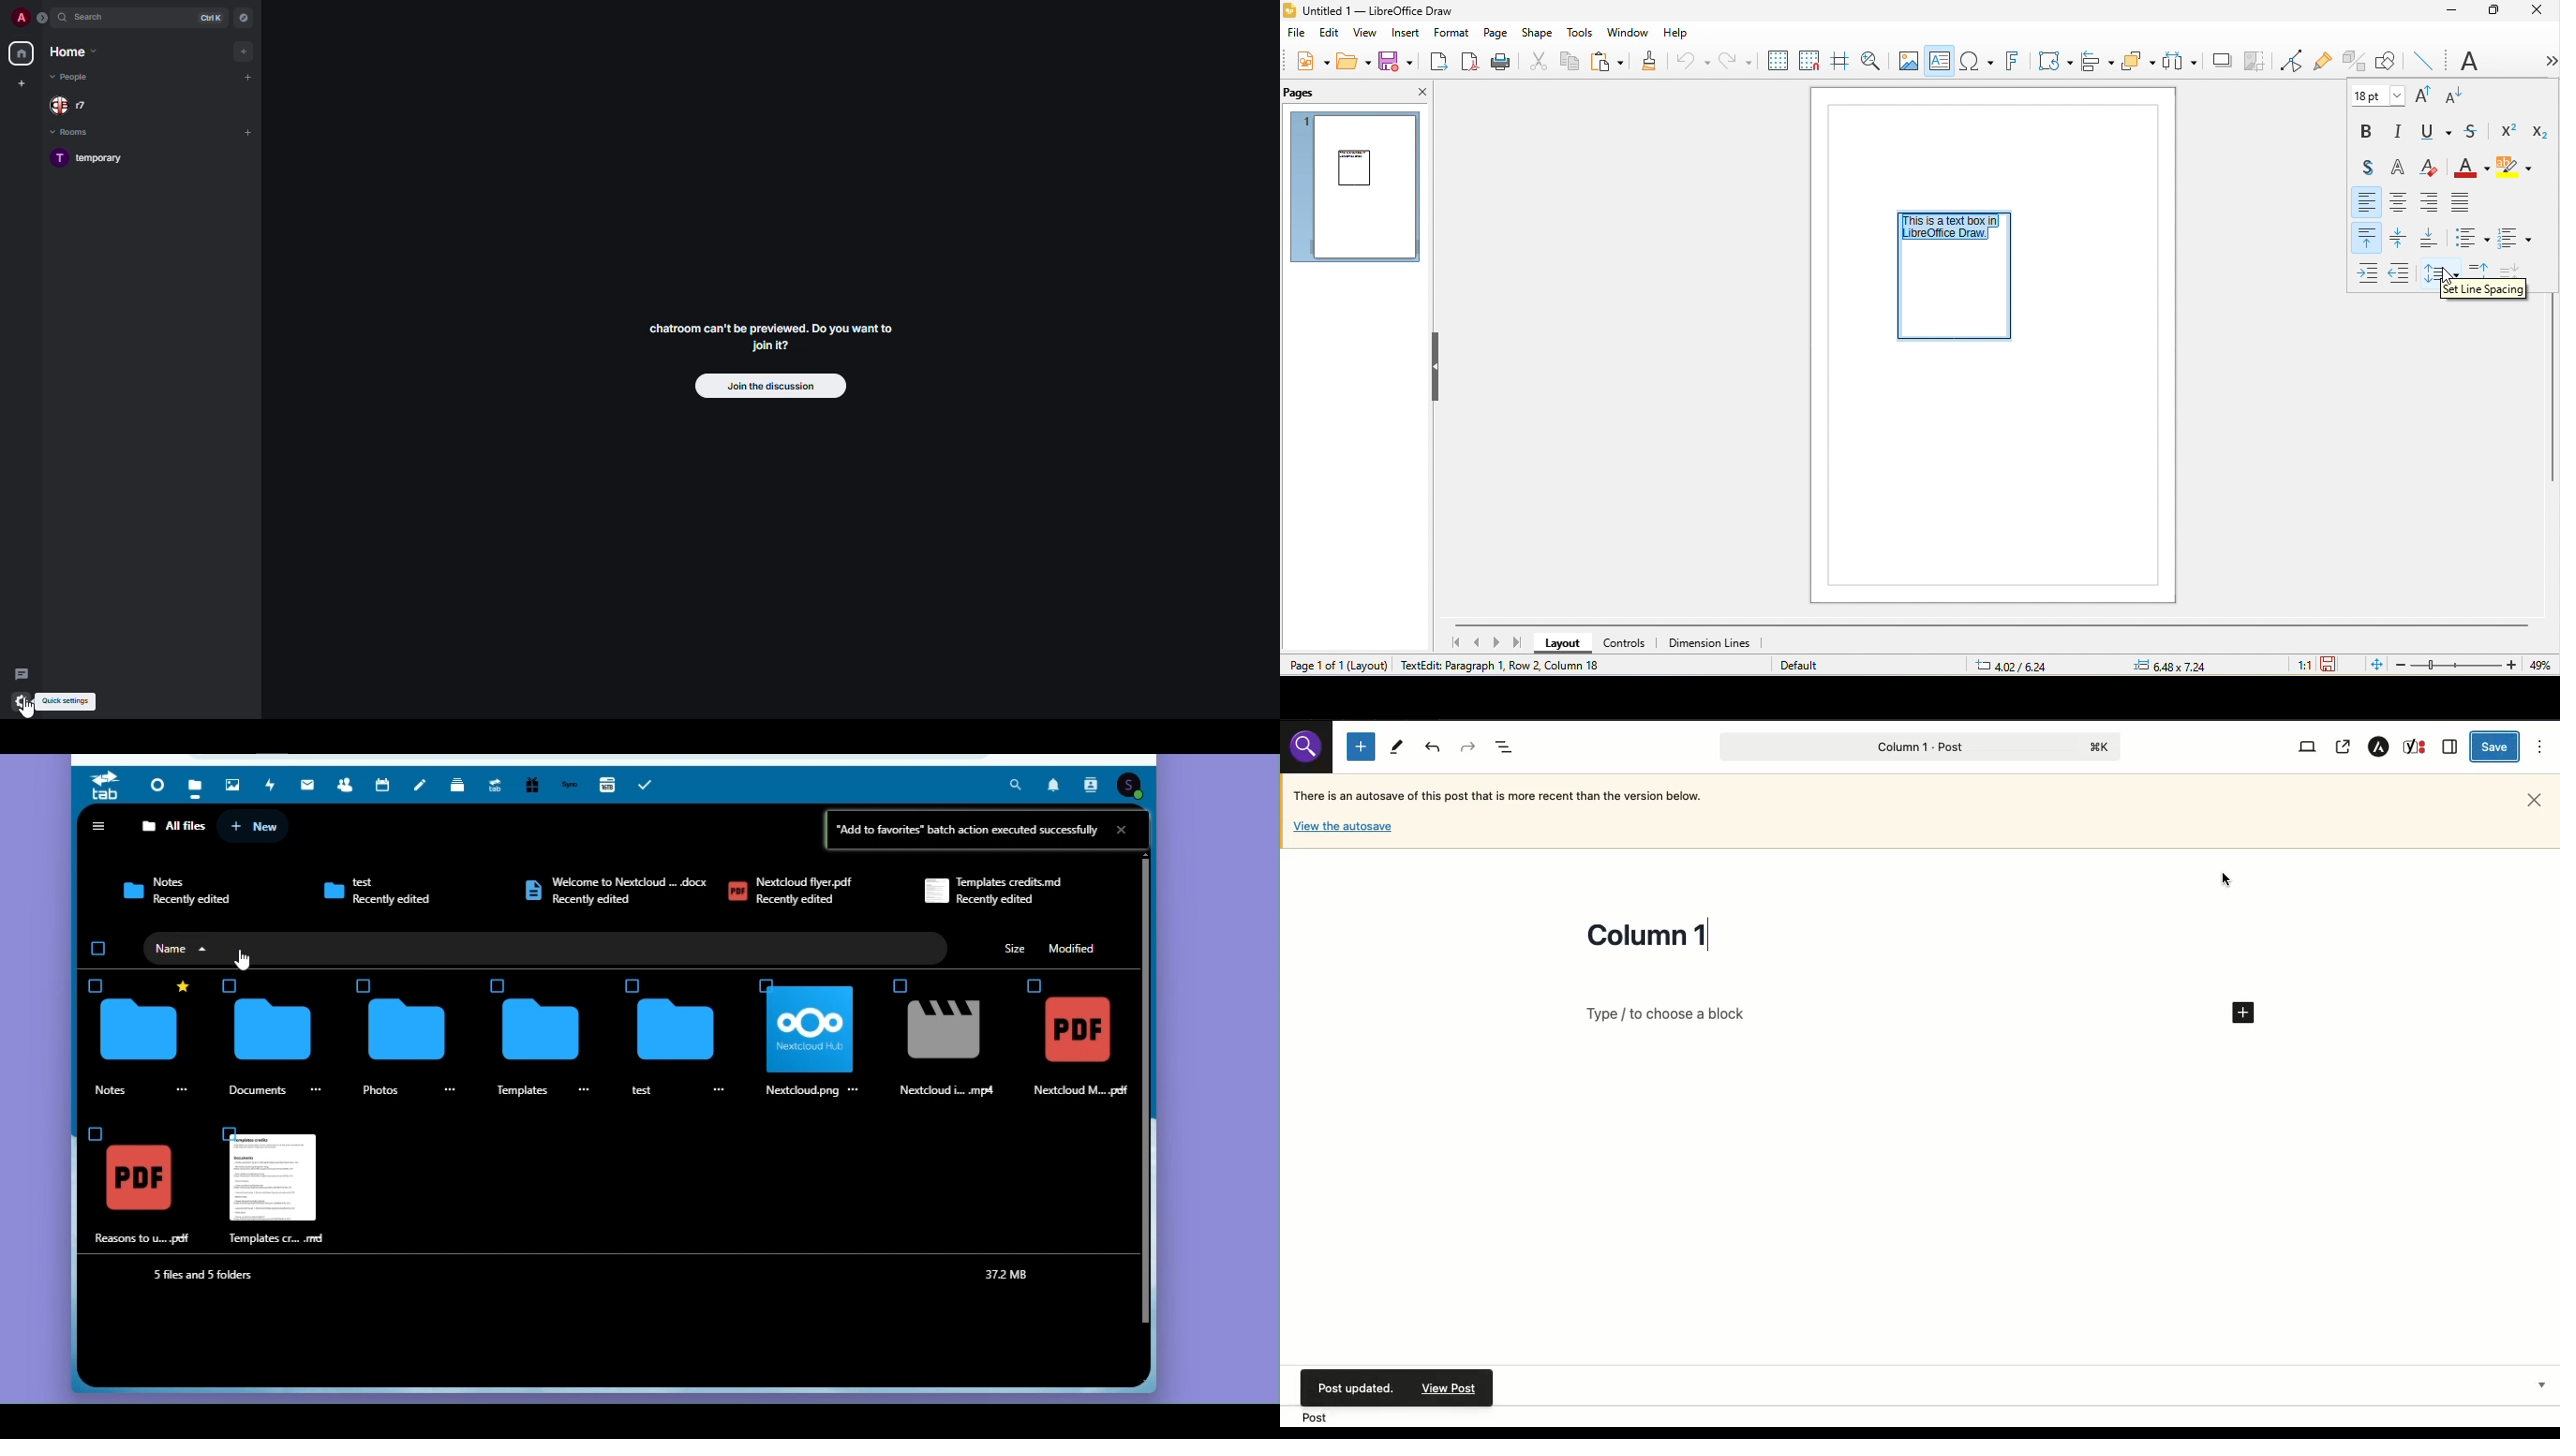 This screenshot has height=1456, width=2576. Describe the element at coordinates (363, 985) in the screenshot. I see `Check Box` at that location.